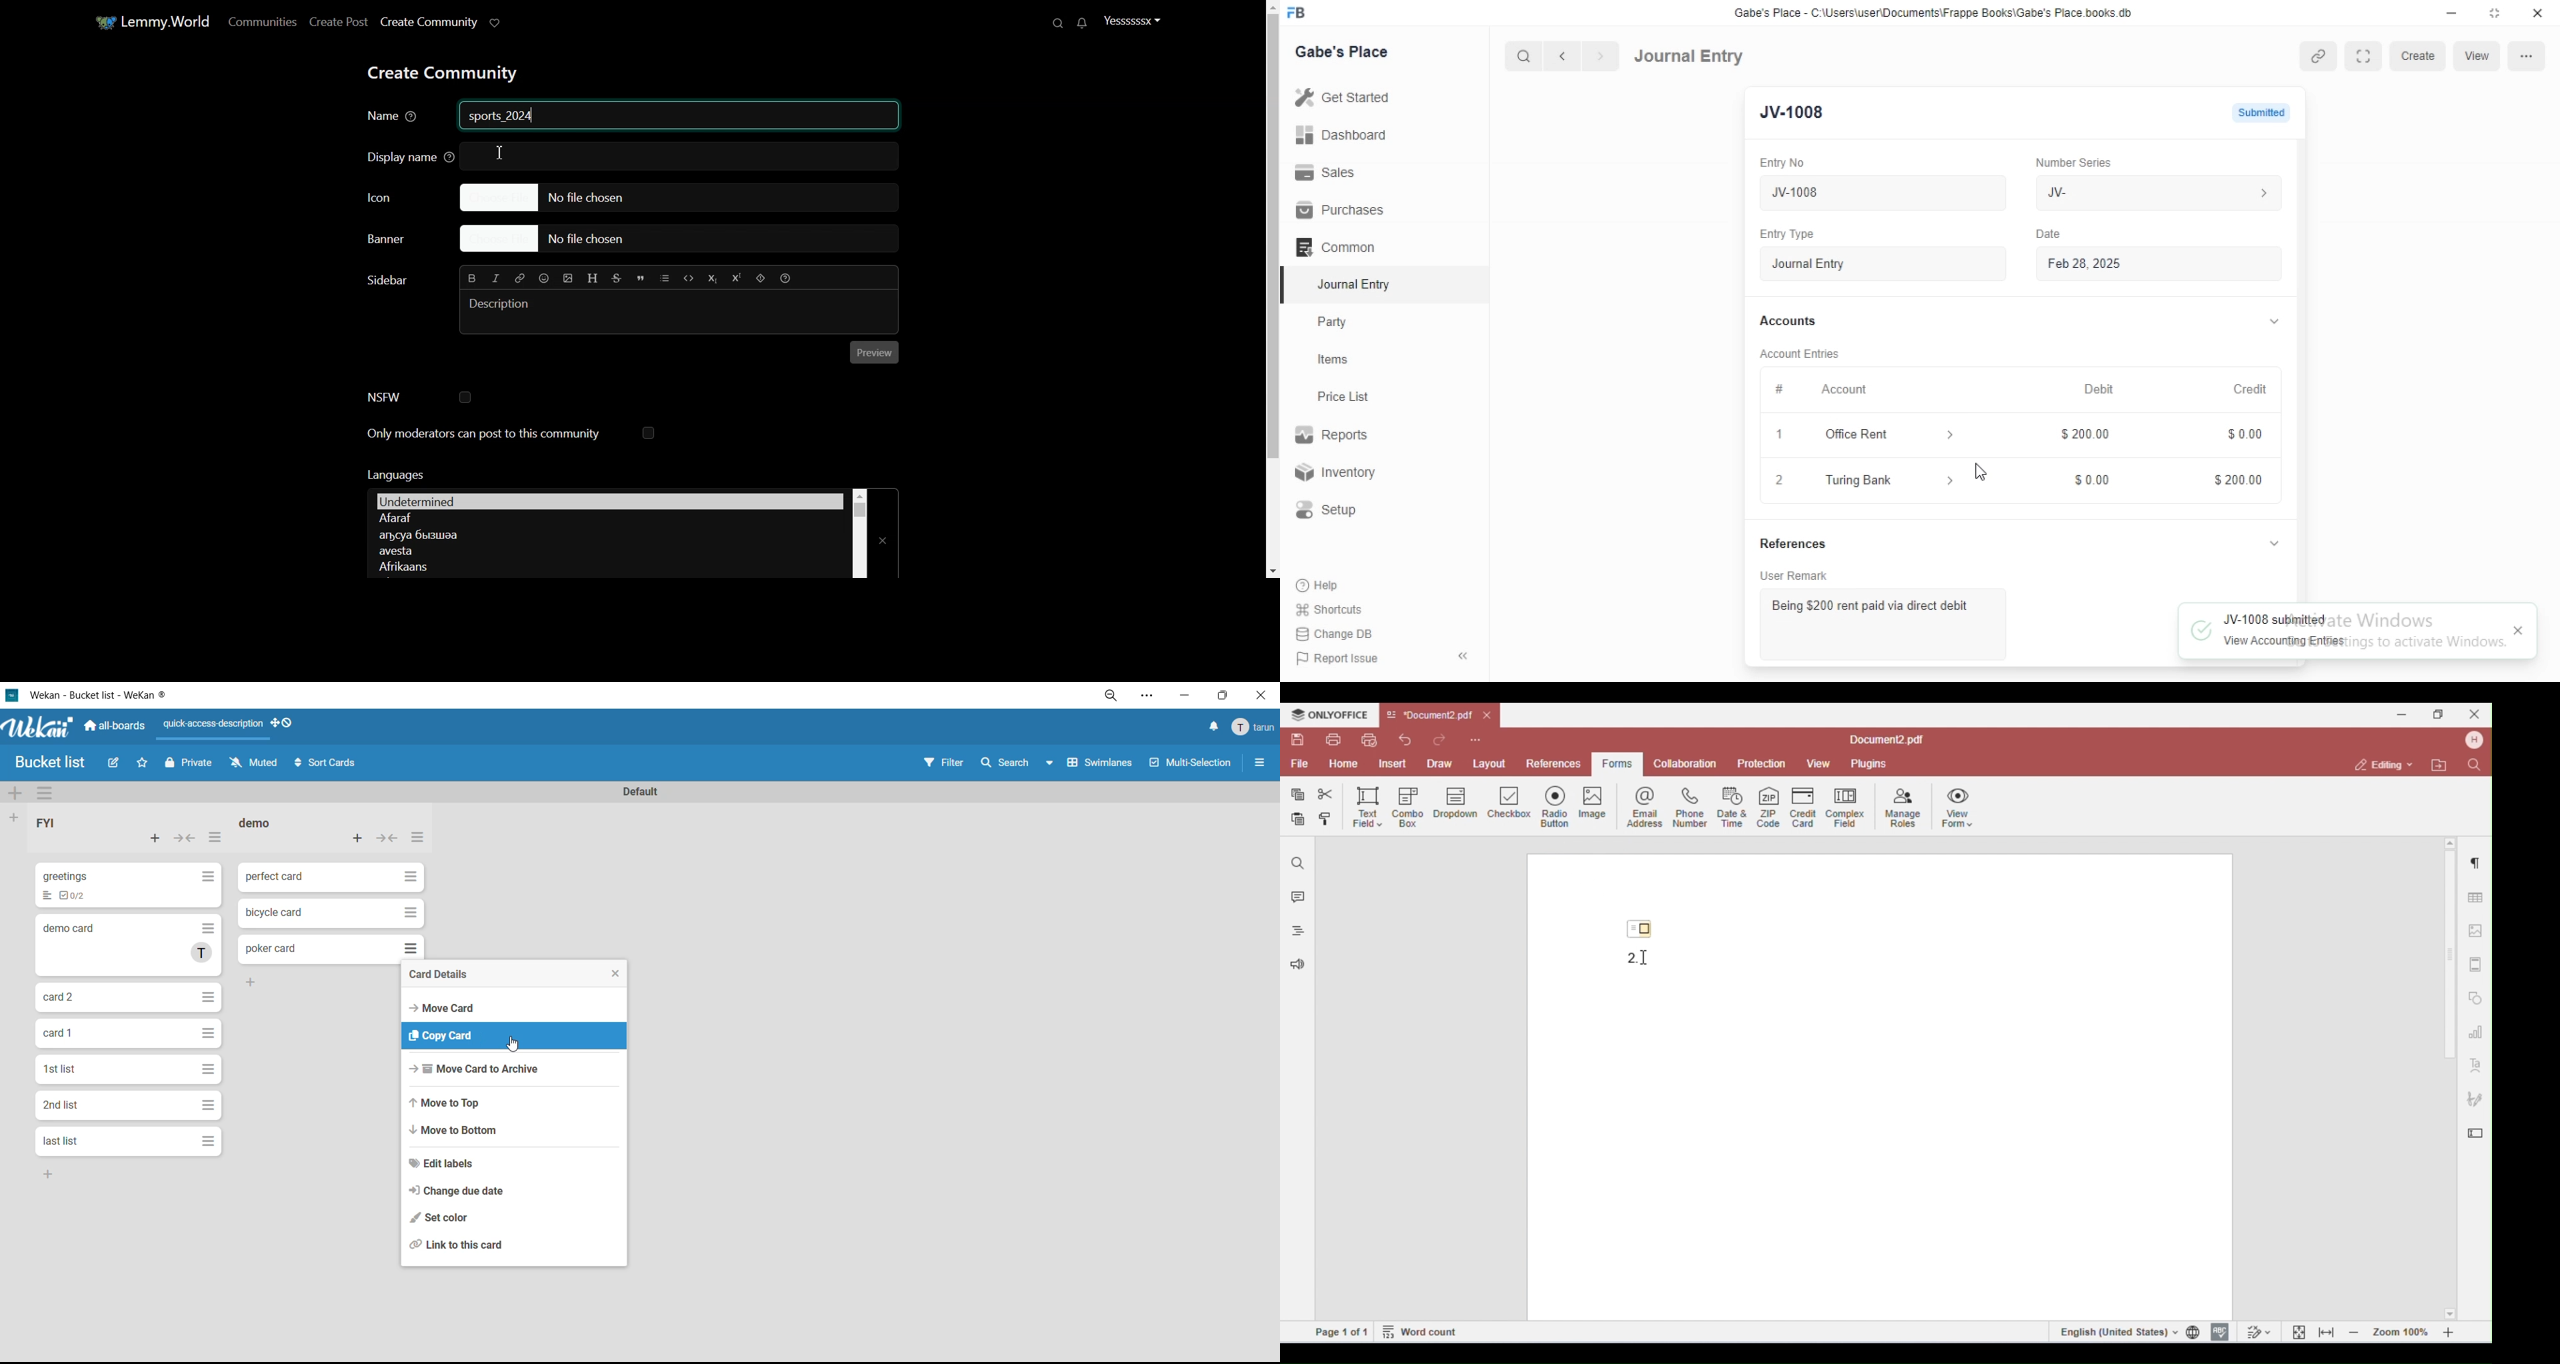 The image size is (2576, 1372). What do you see at coordinates (444, 1165) in the screenshot?
I see `edit labels` at bounding box center [444, 1165].